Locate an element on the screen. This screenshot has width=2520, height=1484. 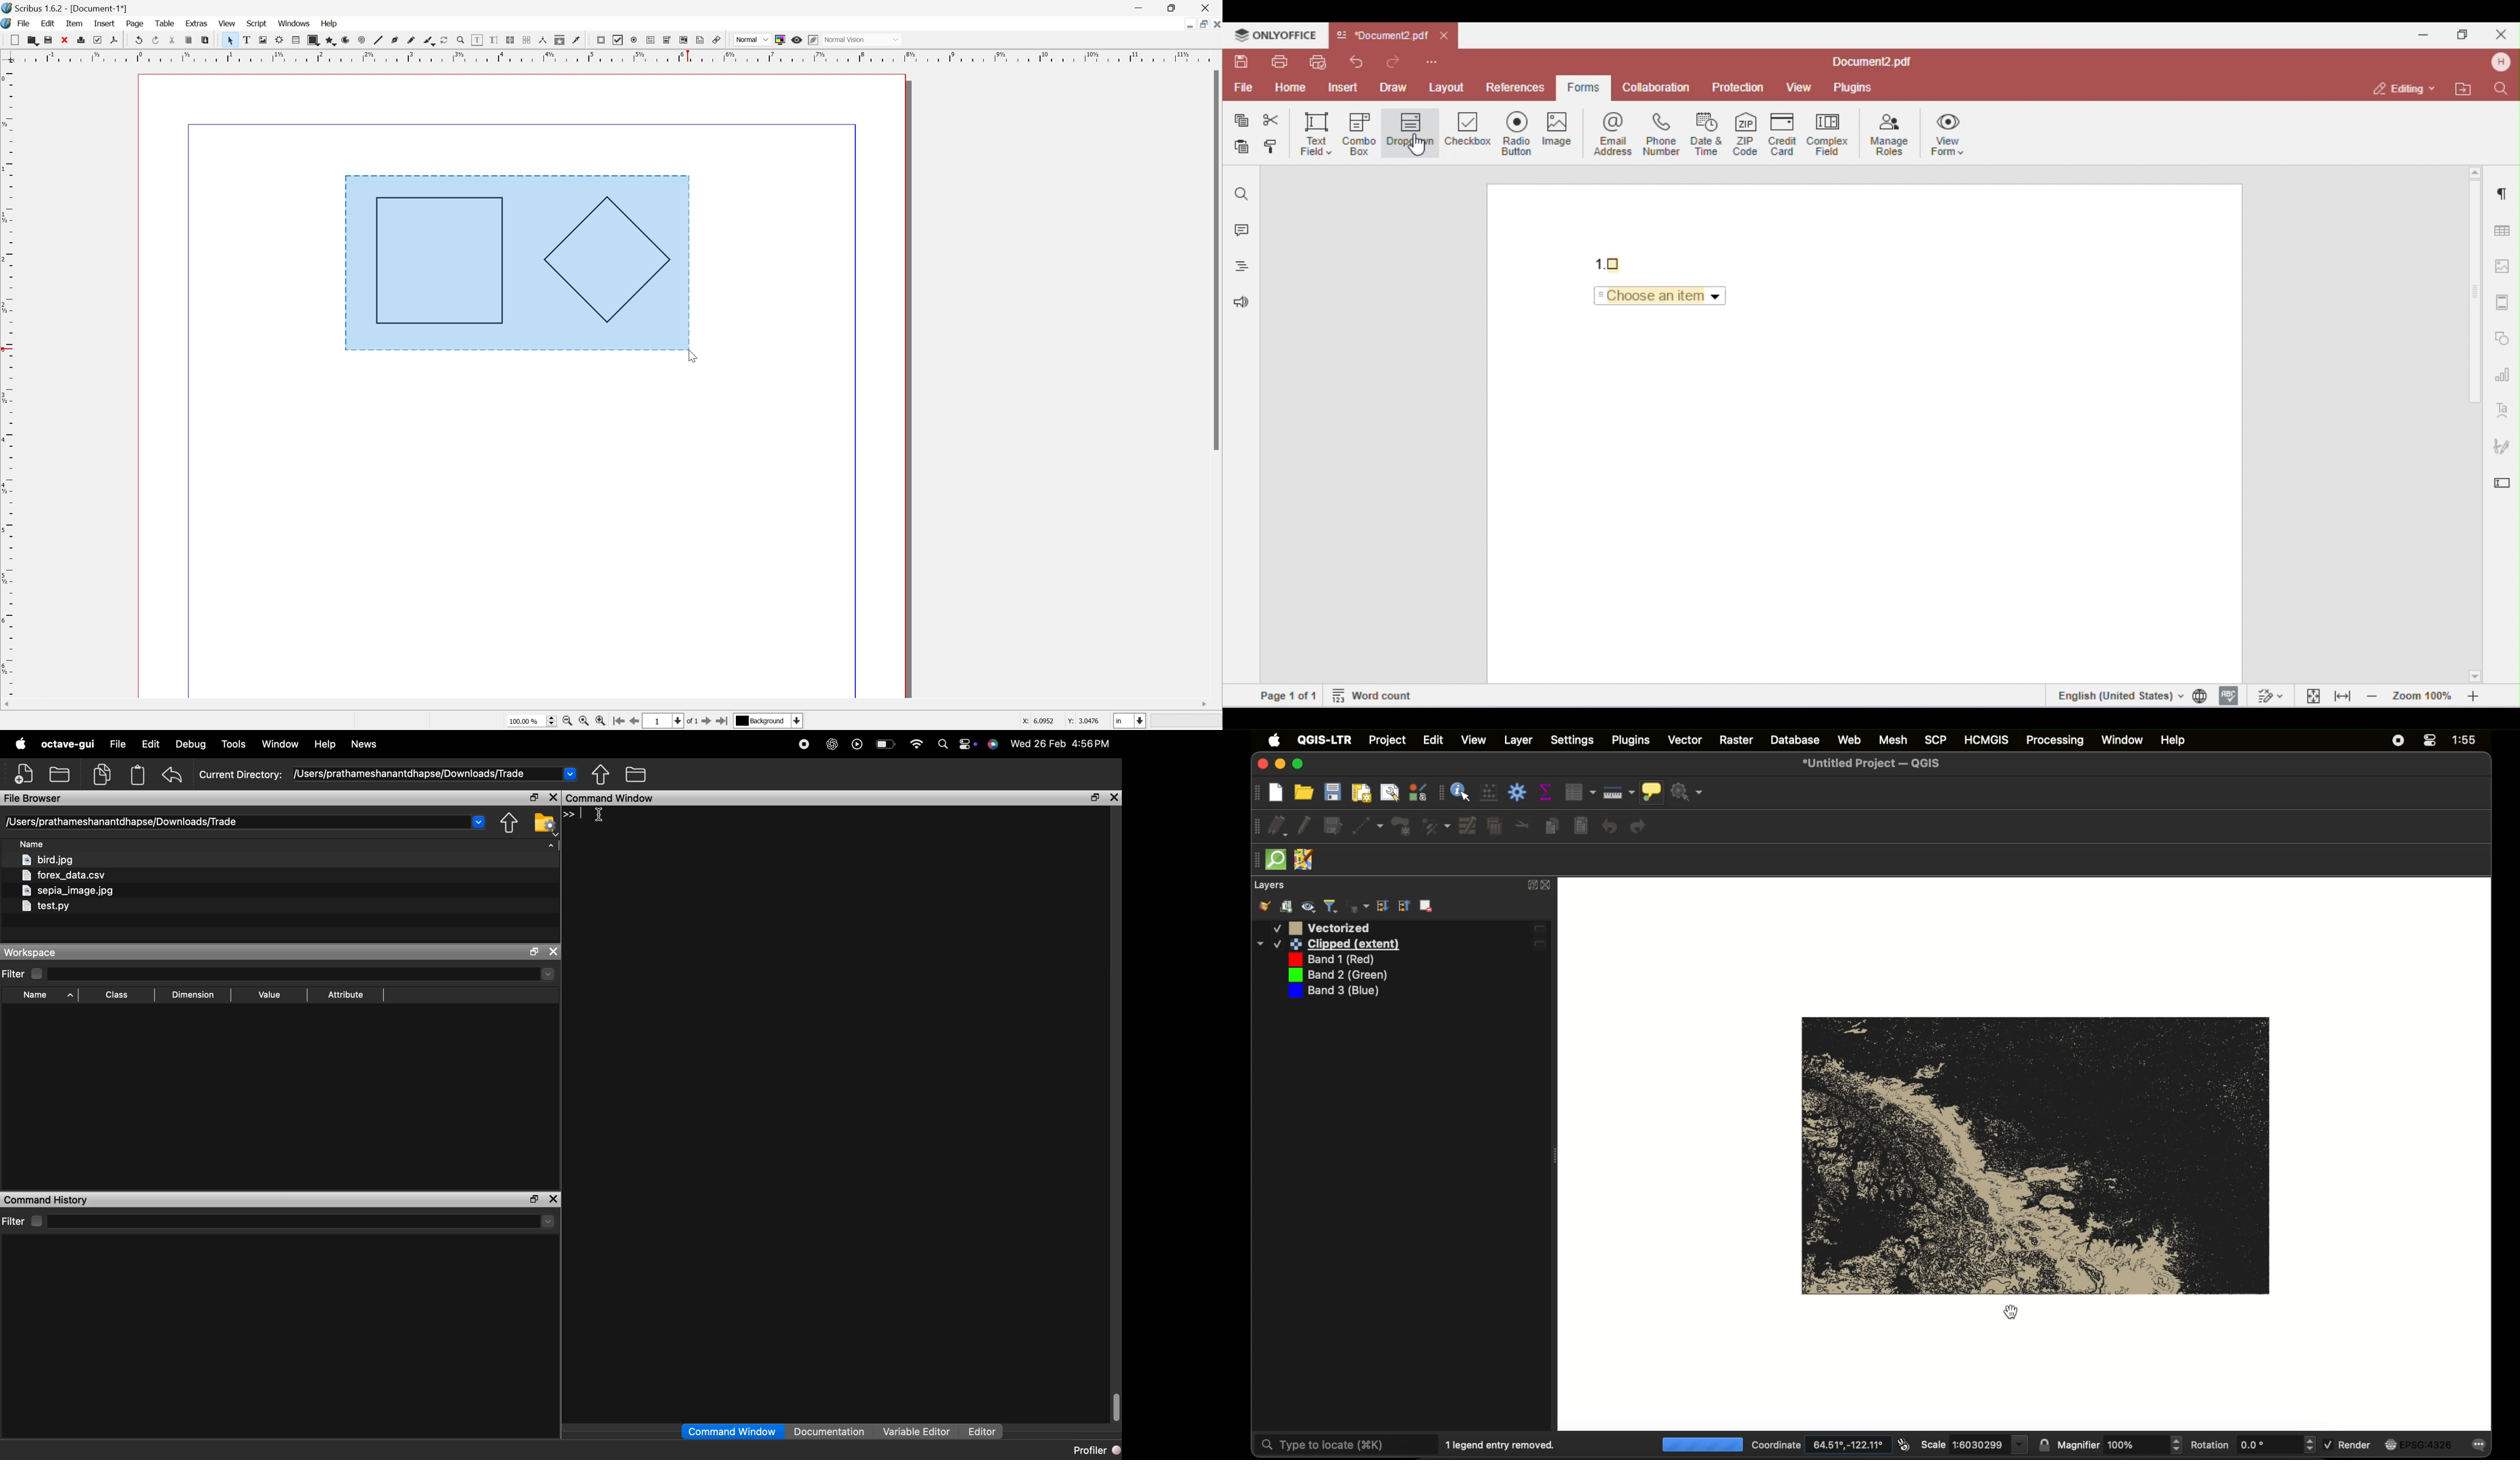
Select current page is located at coordinates (670, 722).